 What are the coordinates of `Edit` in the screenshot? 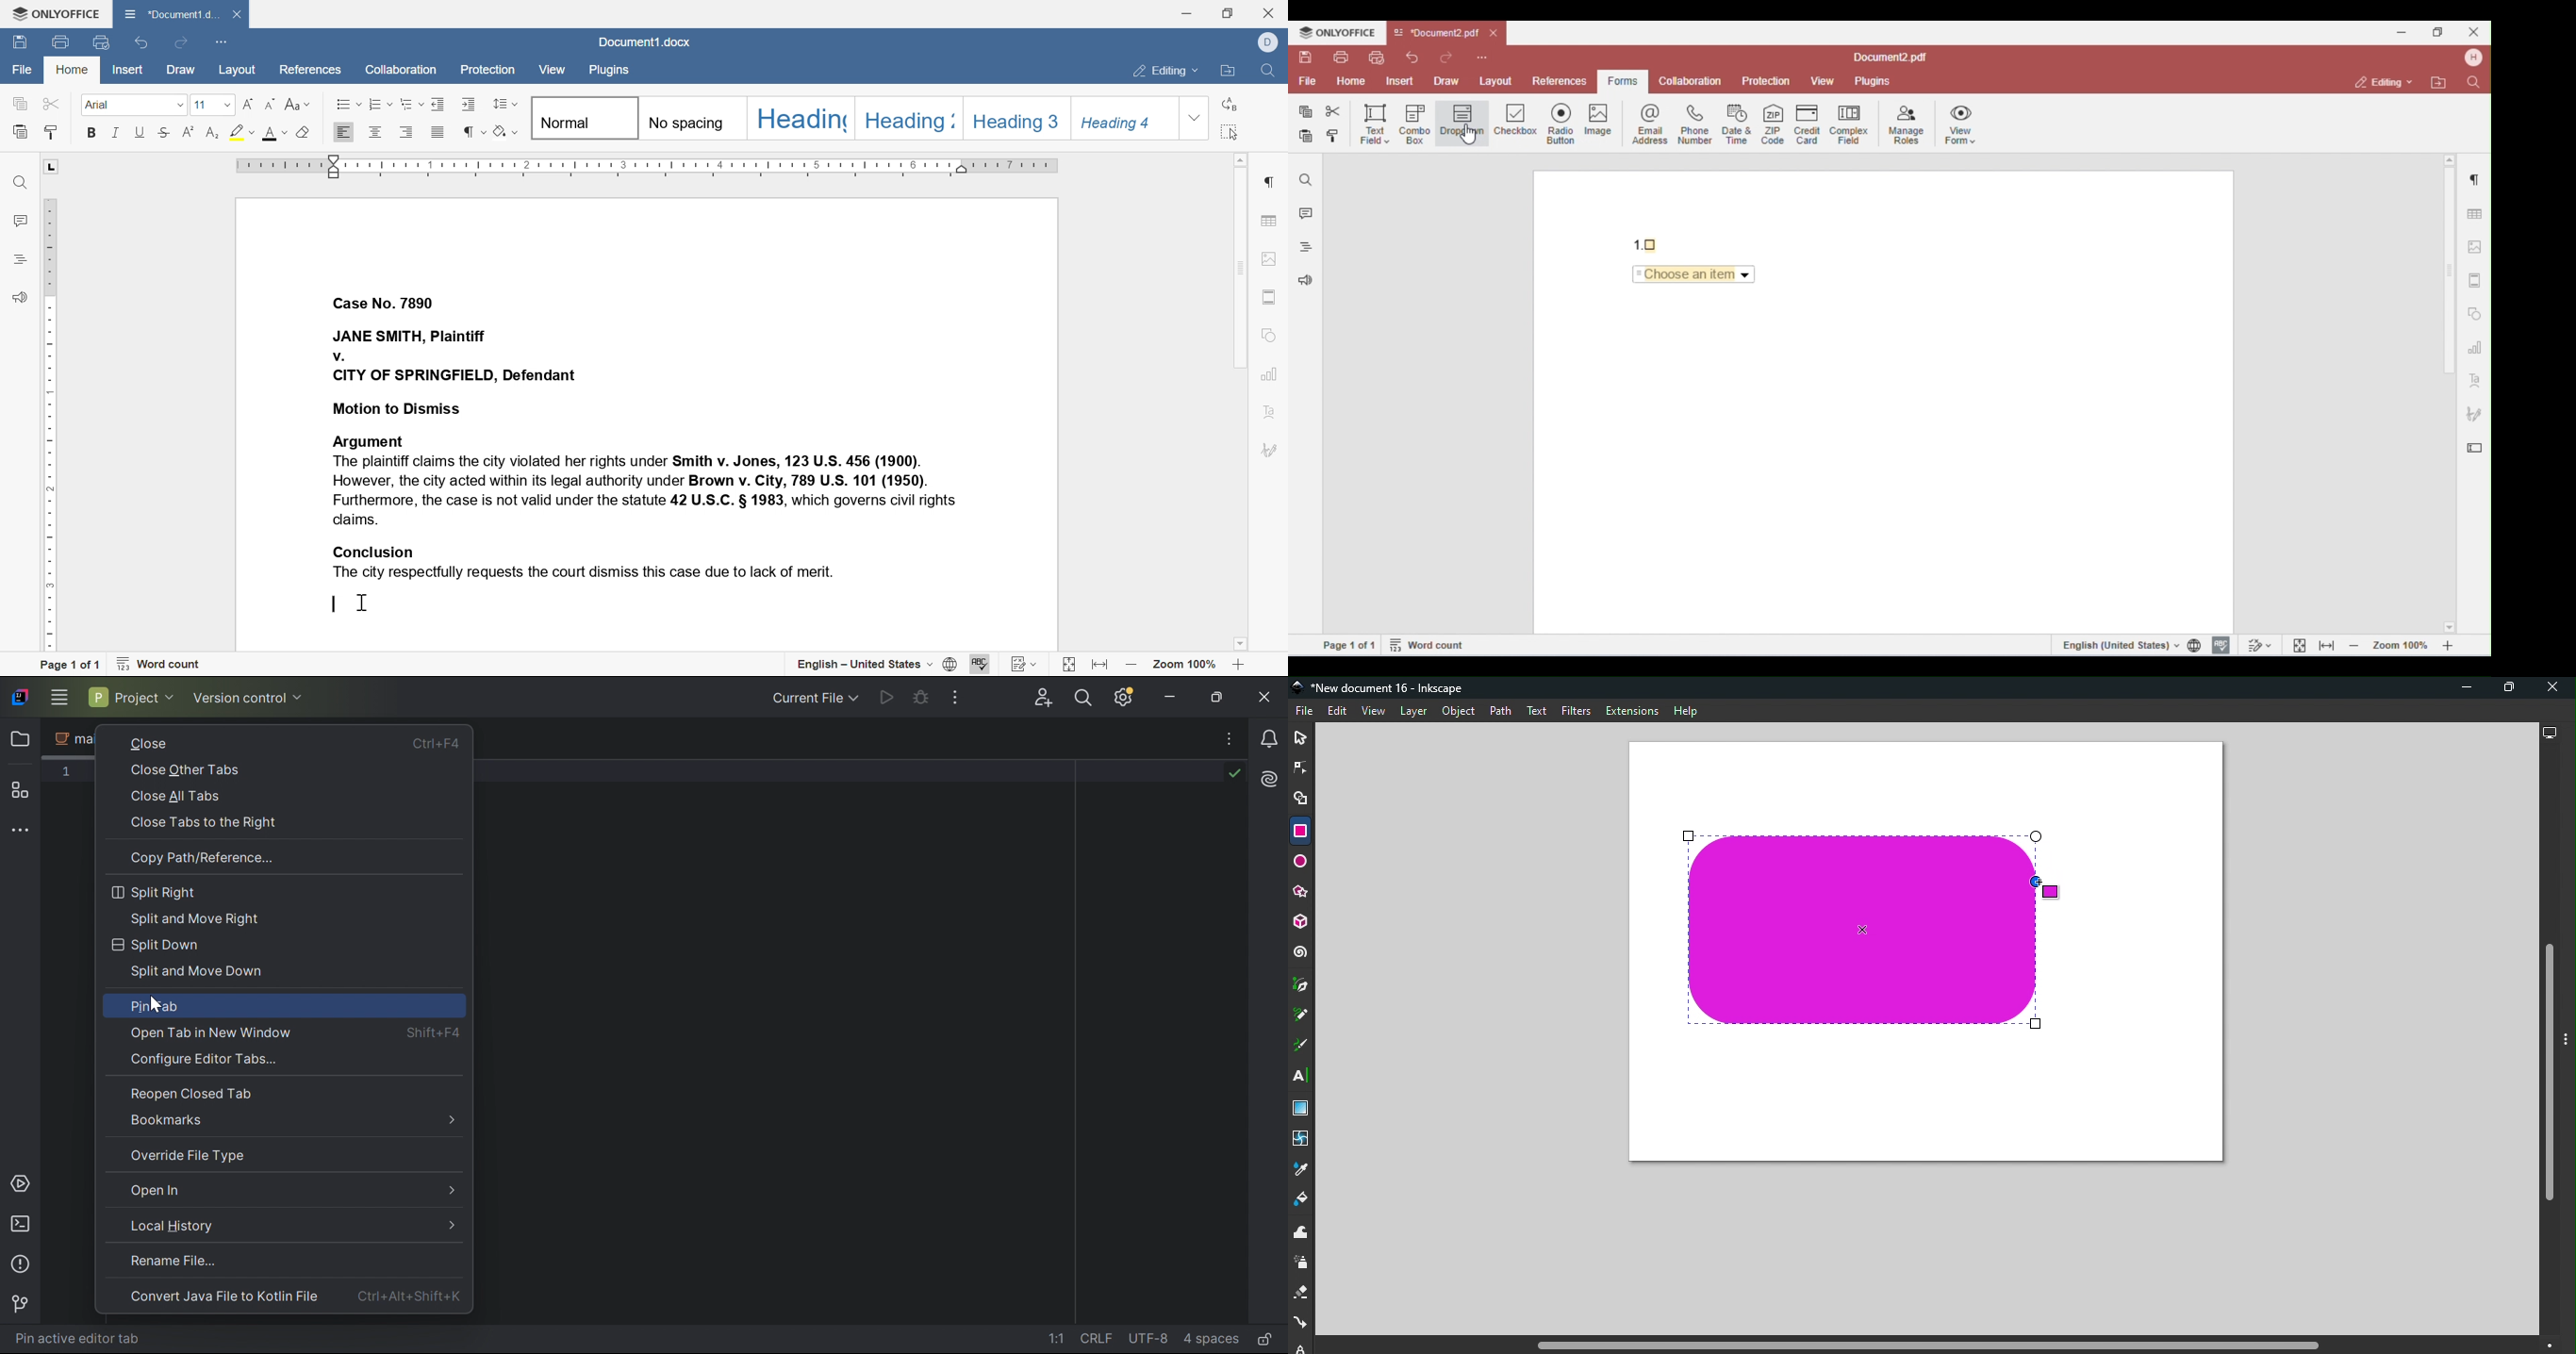 It's located at (1336, 712).